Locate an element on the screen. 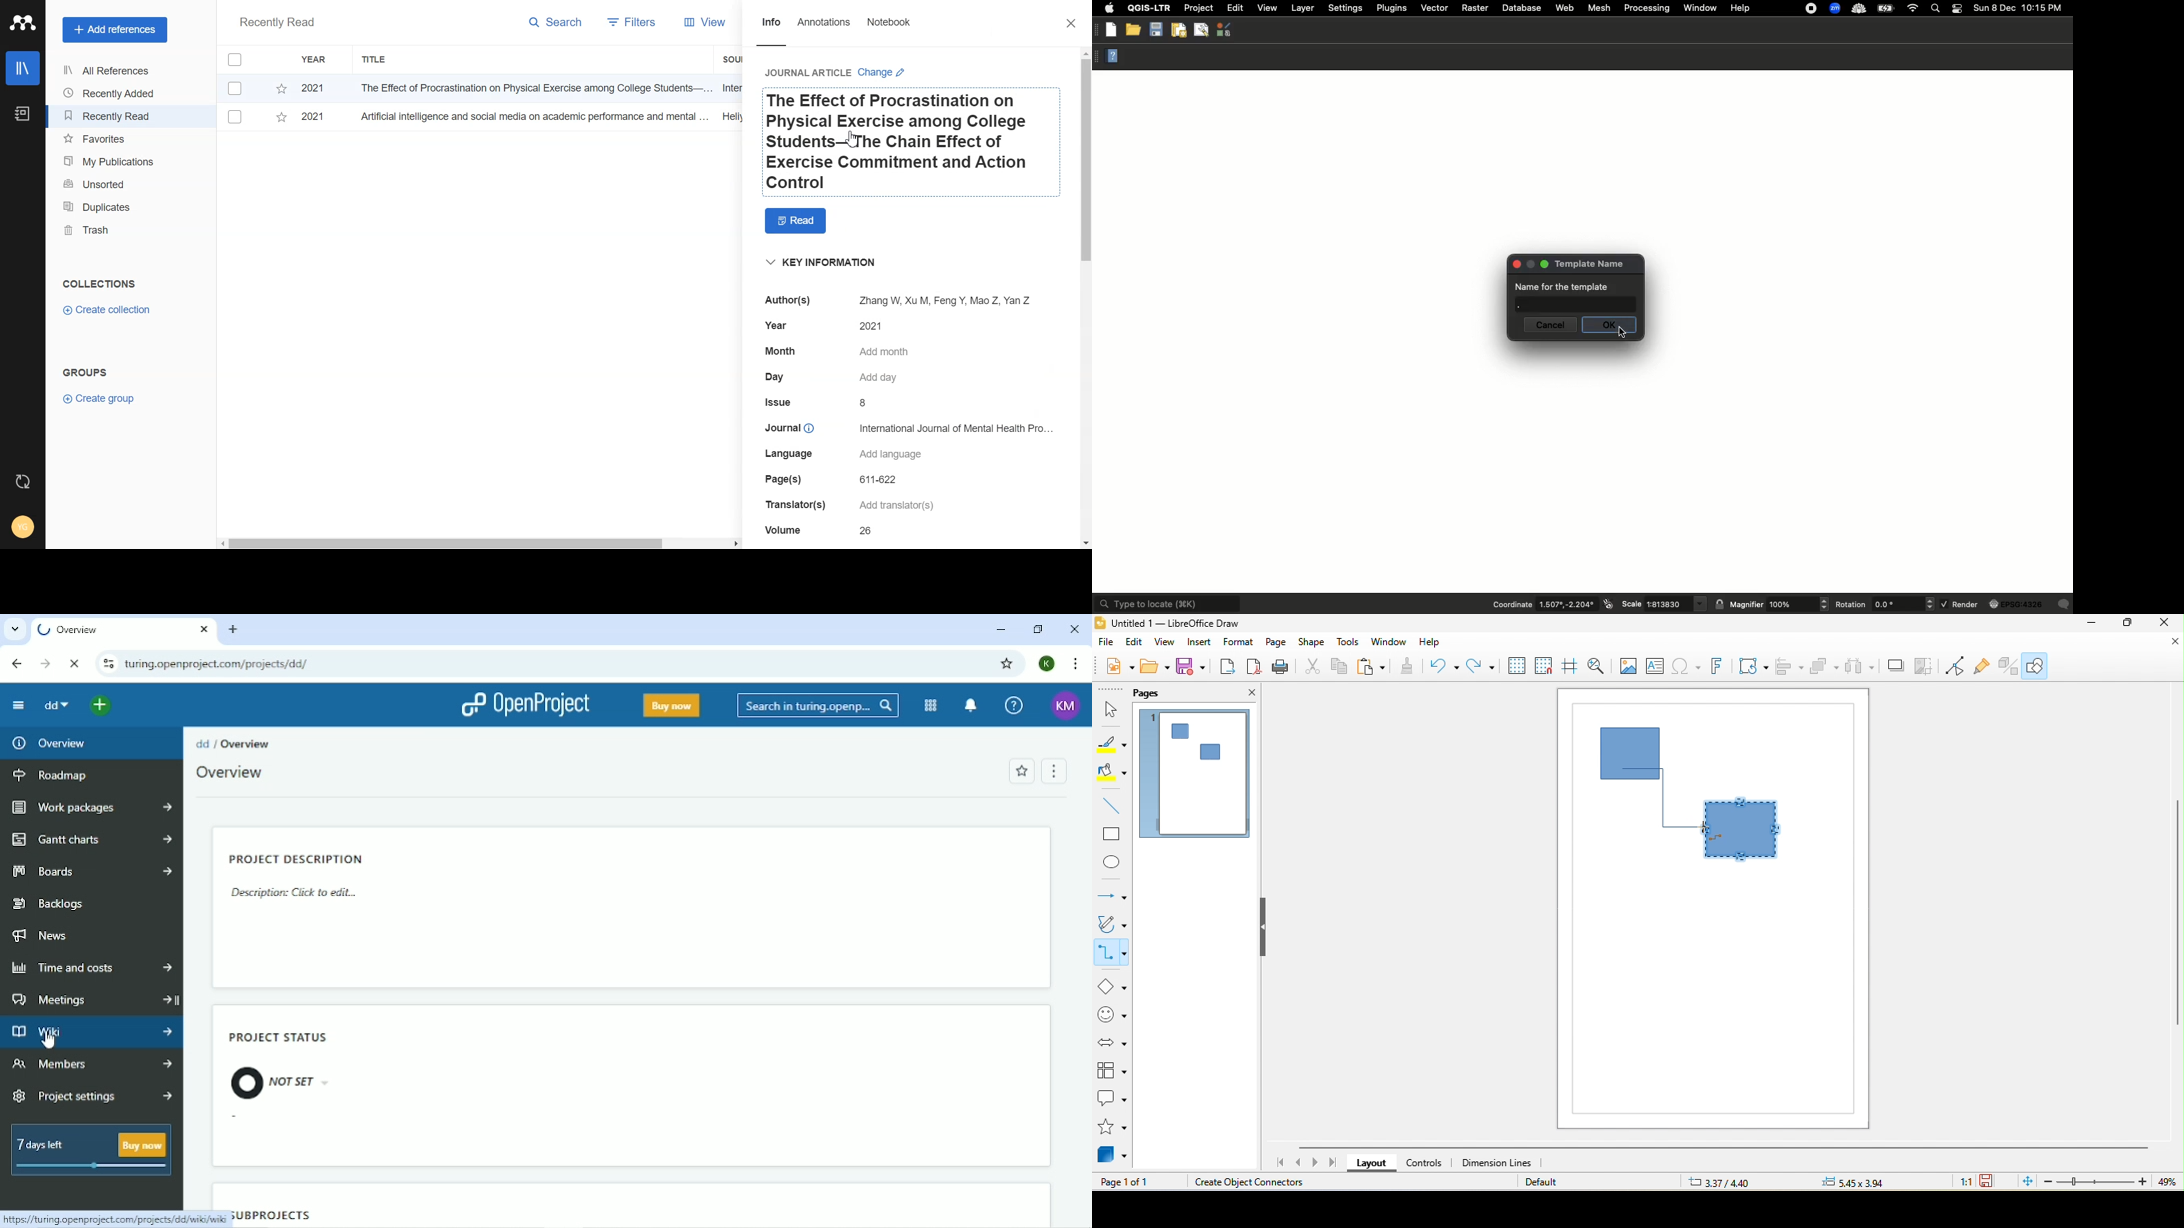 The height and width of the screenshot is (1232, 2184). The Effect of Procrastination on
Physical Exercise among College
Students—The Chain Effect of
Exercise Commitment and Action
Control is located at coordinates (912, 144).